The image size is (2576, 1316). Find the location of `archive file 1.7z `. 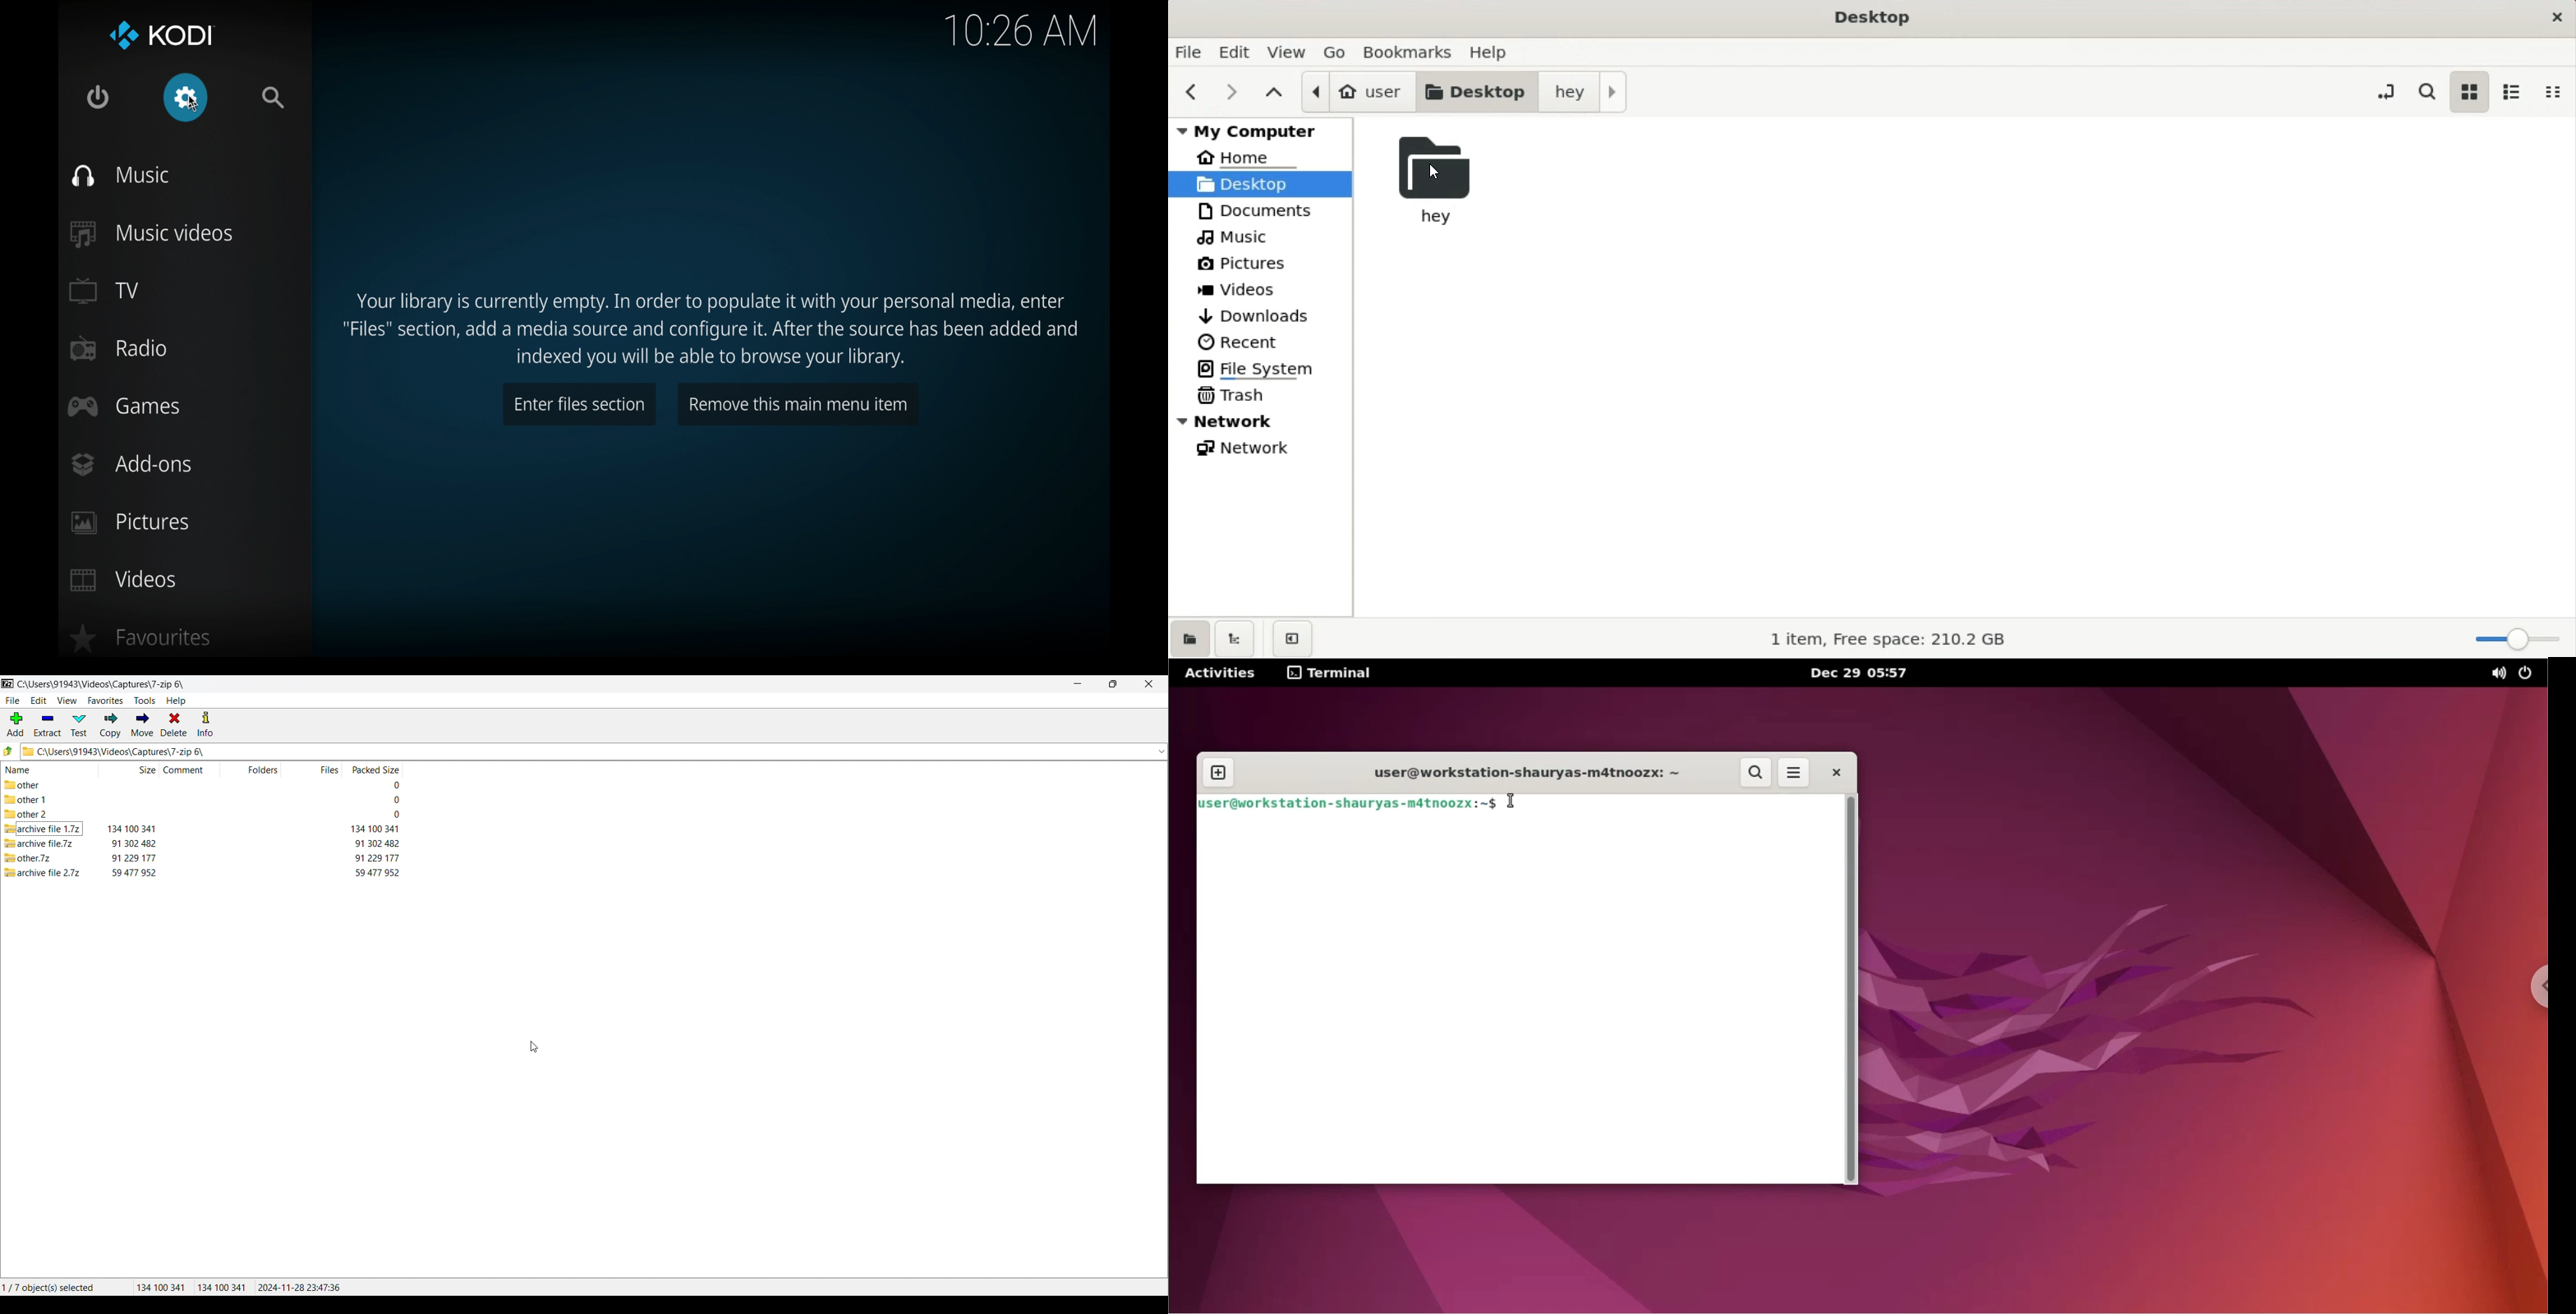

archive file 1.7z  is located at coordinates (42, 829).